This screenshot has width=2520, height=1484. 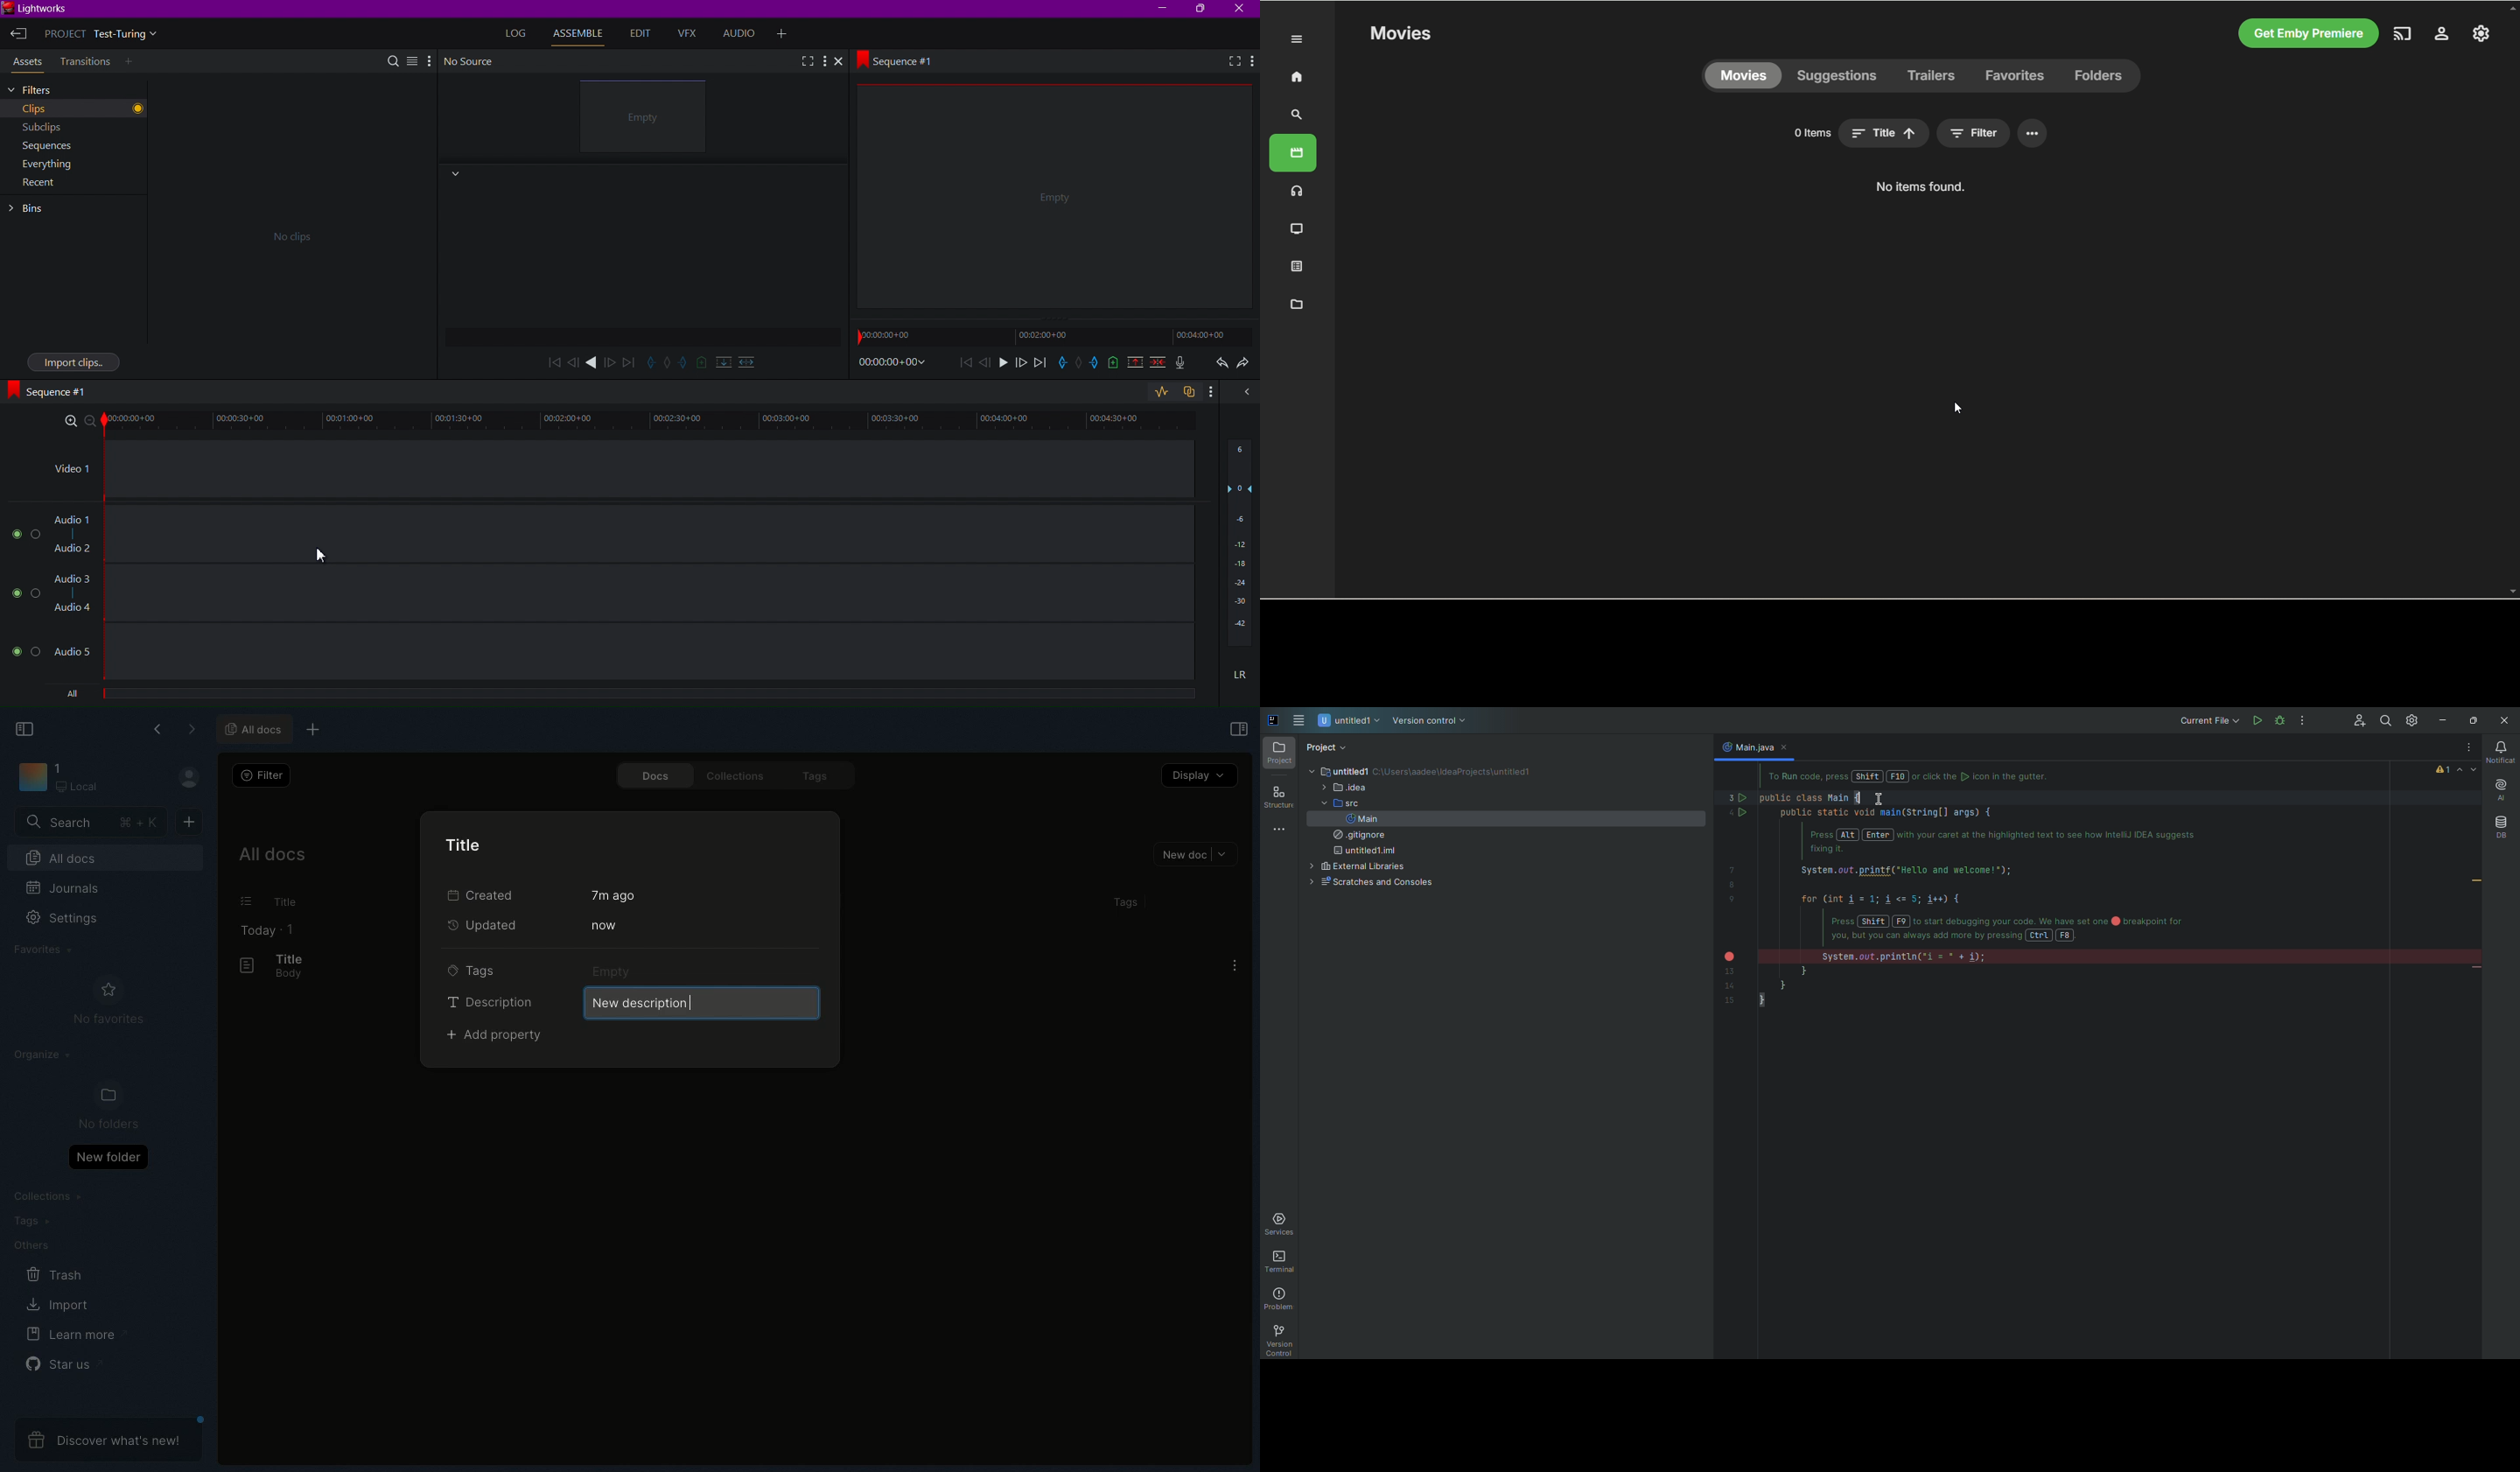 What do you see at coordinates (487, 924) in the screenshot?
I see `Updated` at bounding box center [487, 924].